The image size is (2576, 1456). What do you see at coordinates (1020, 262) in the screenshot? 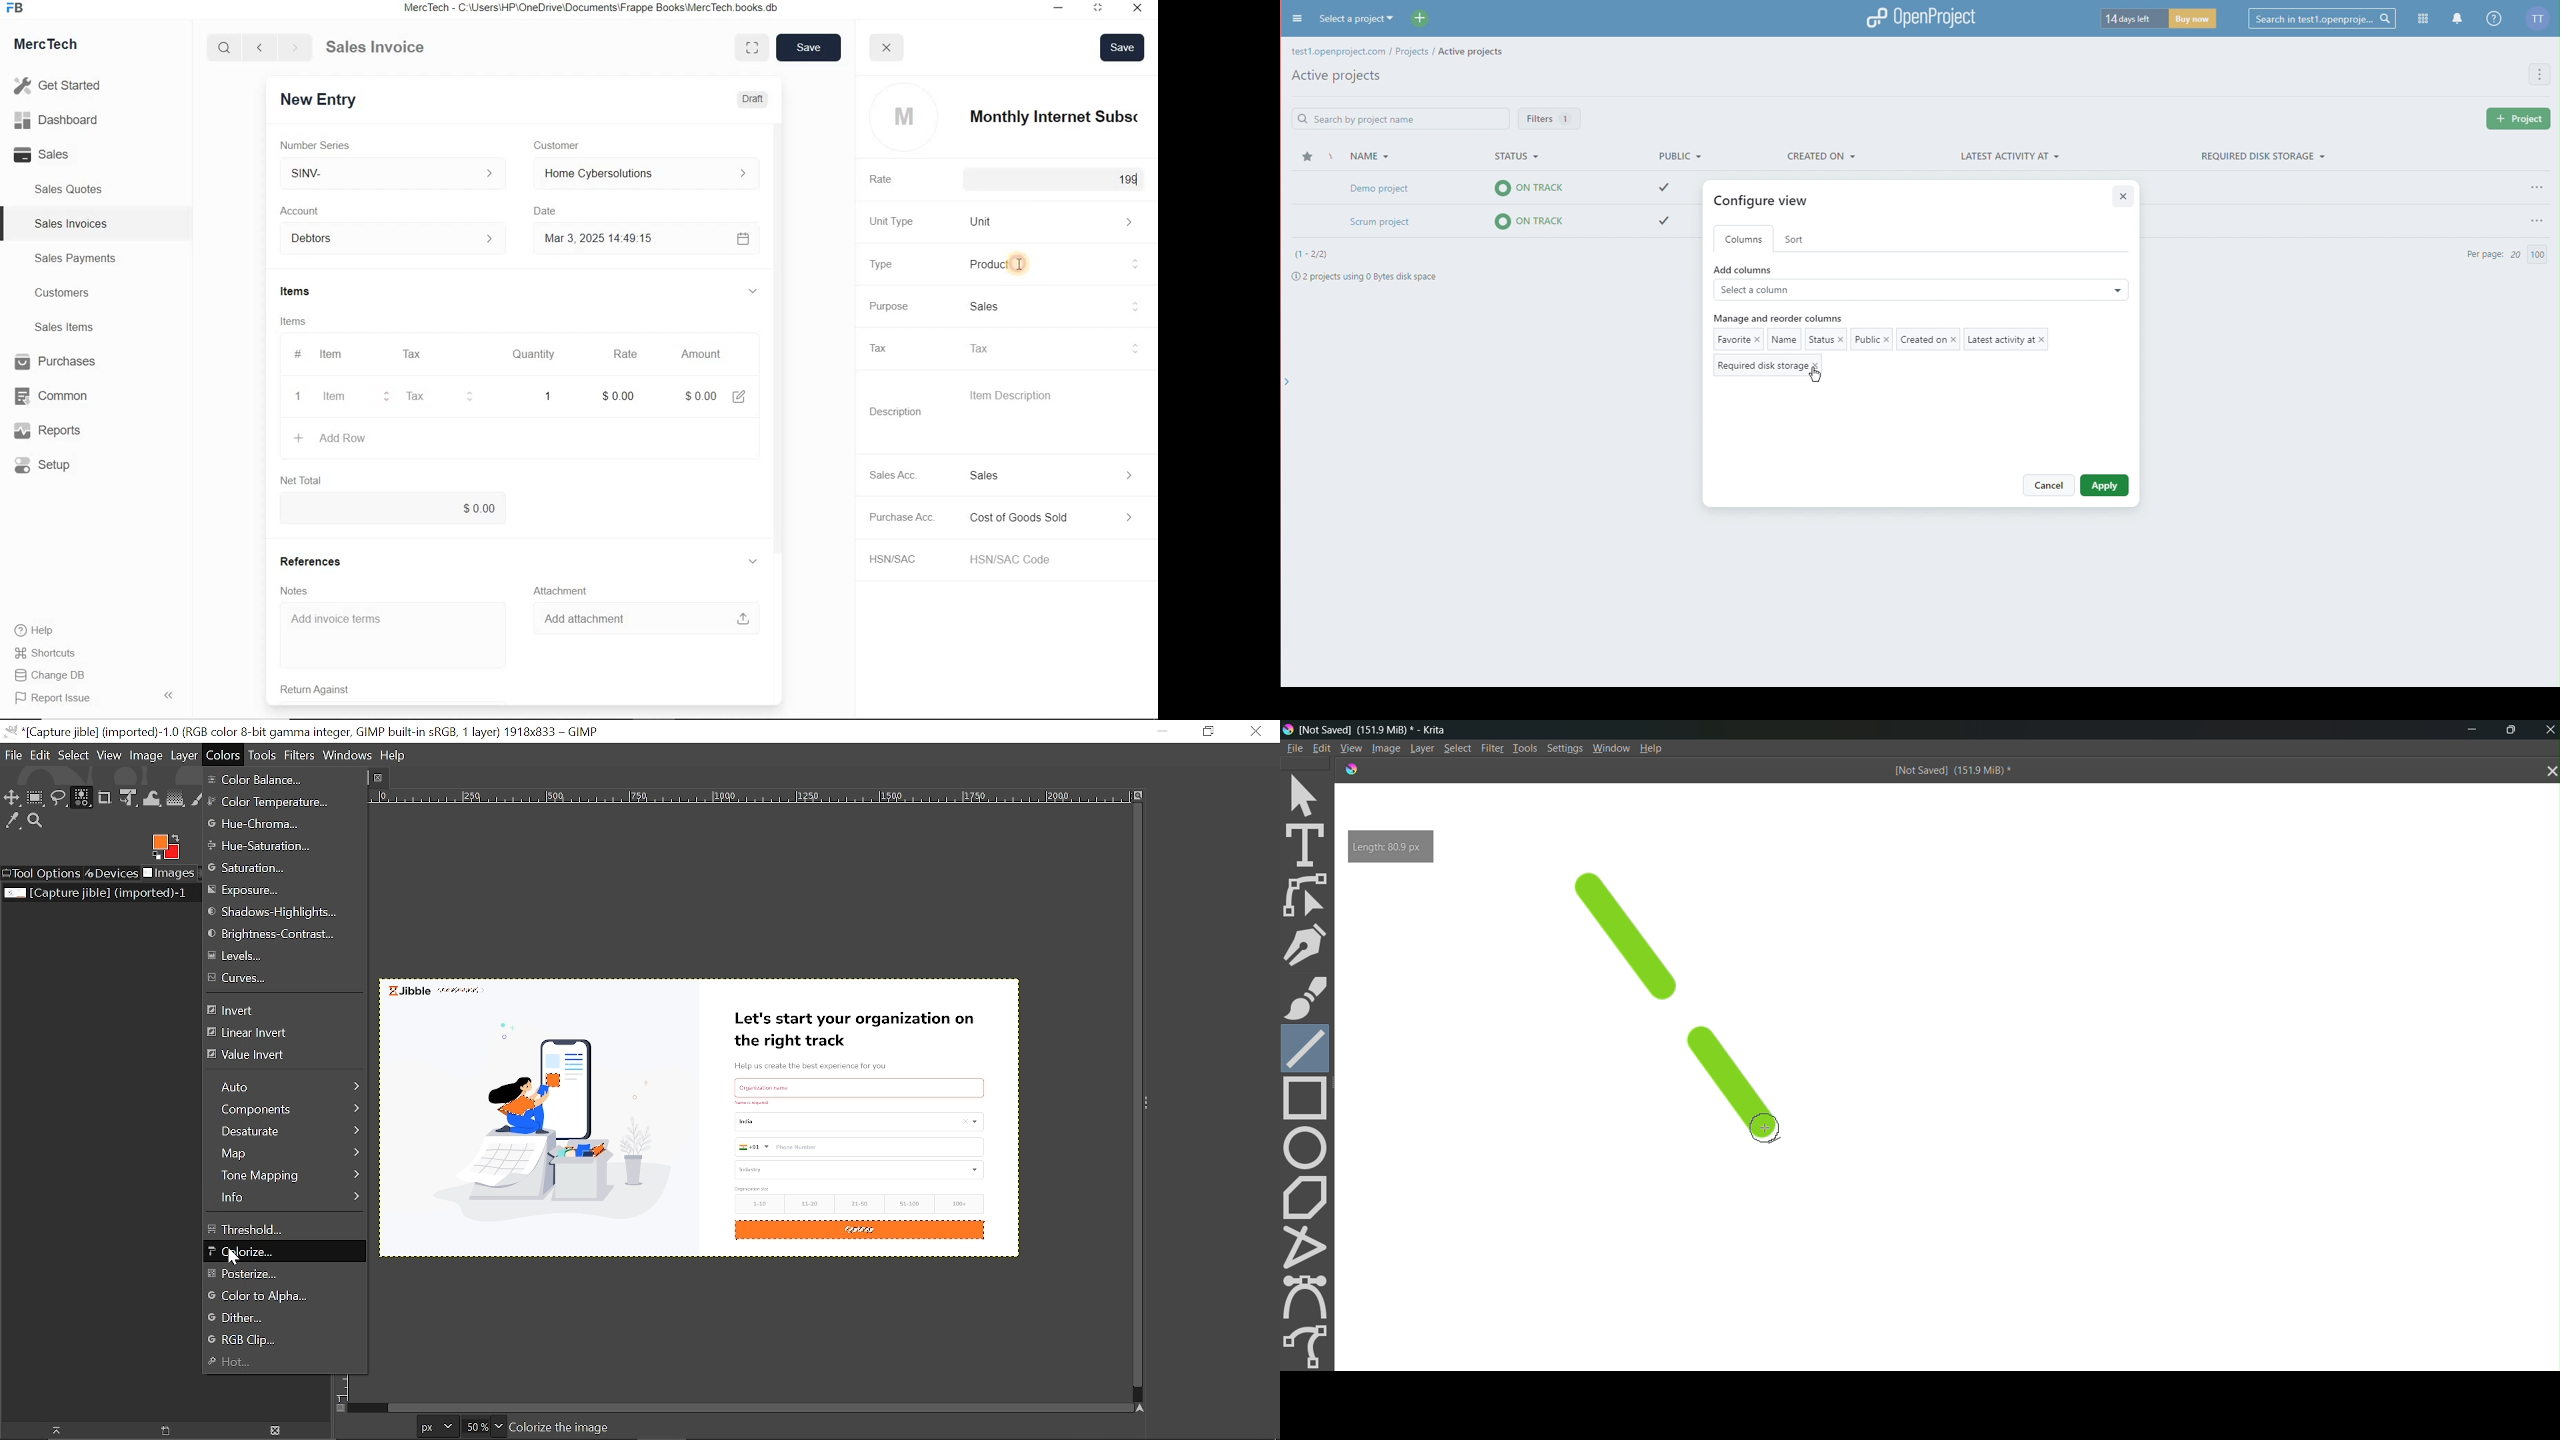
I see `cursor` at bounding box center [1020, 262].